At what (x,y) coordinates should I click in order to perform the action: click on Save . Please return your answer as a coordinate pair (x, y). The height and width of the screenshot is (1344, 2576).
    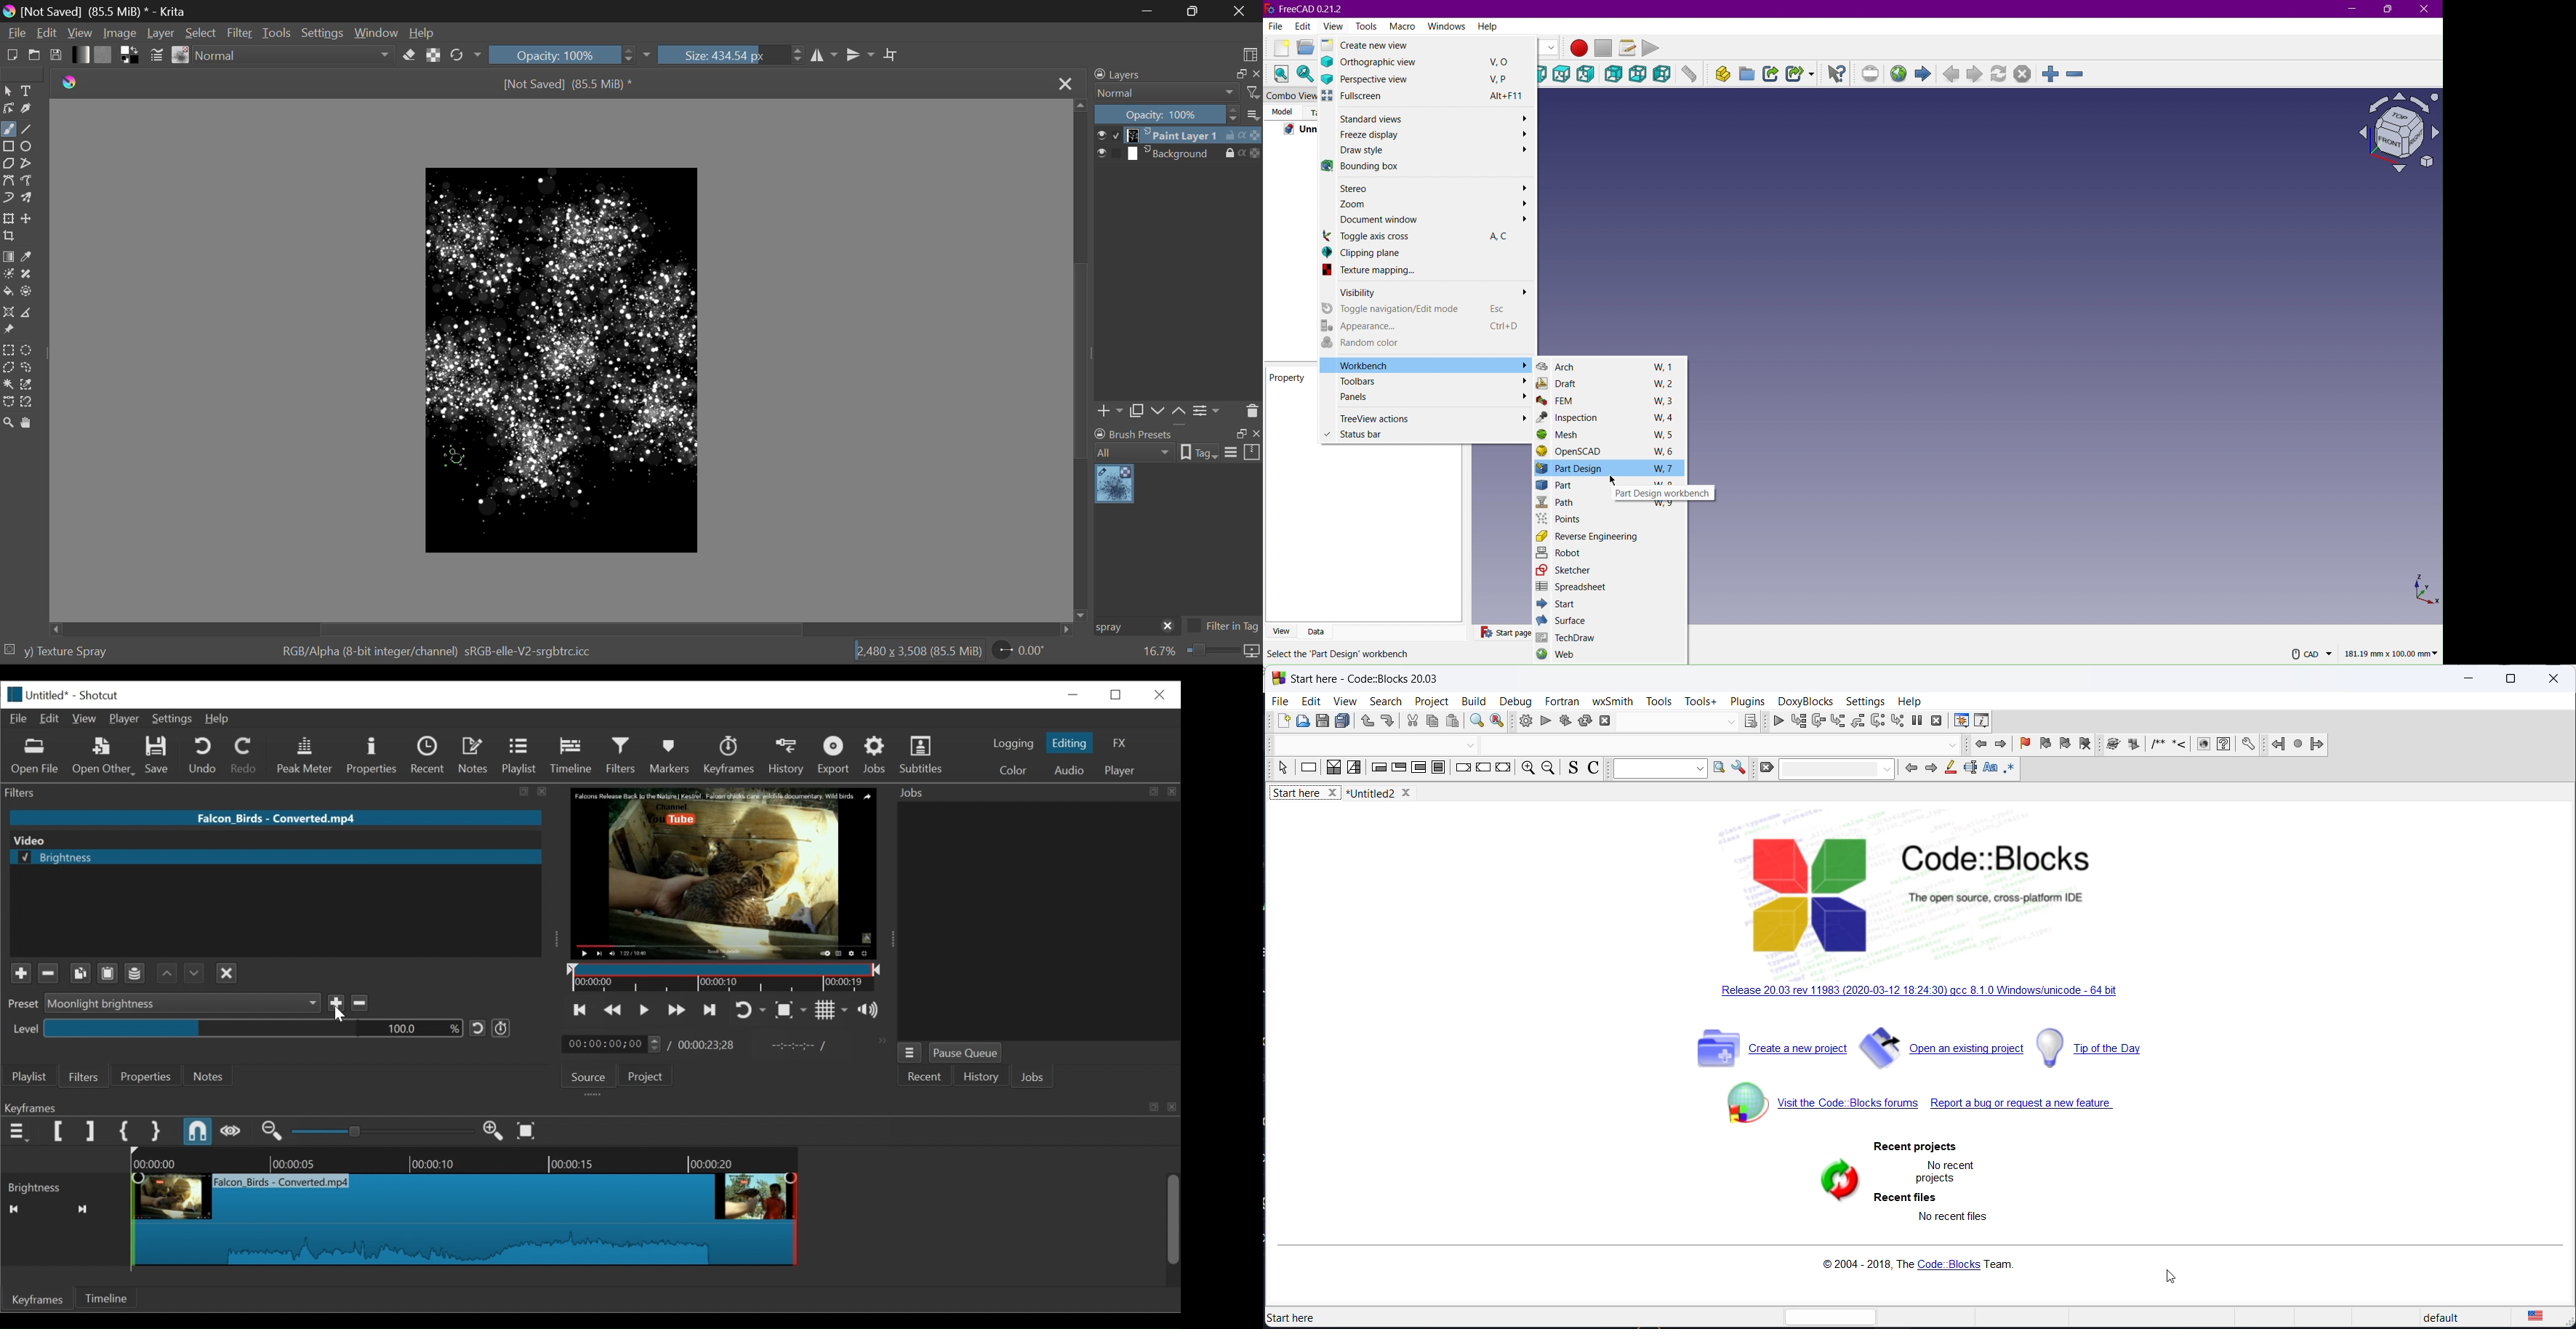
    Looking at the image, I should click on (337, 1004).